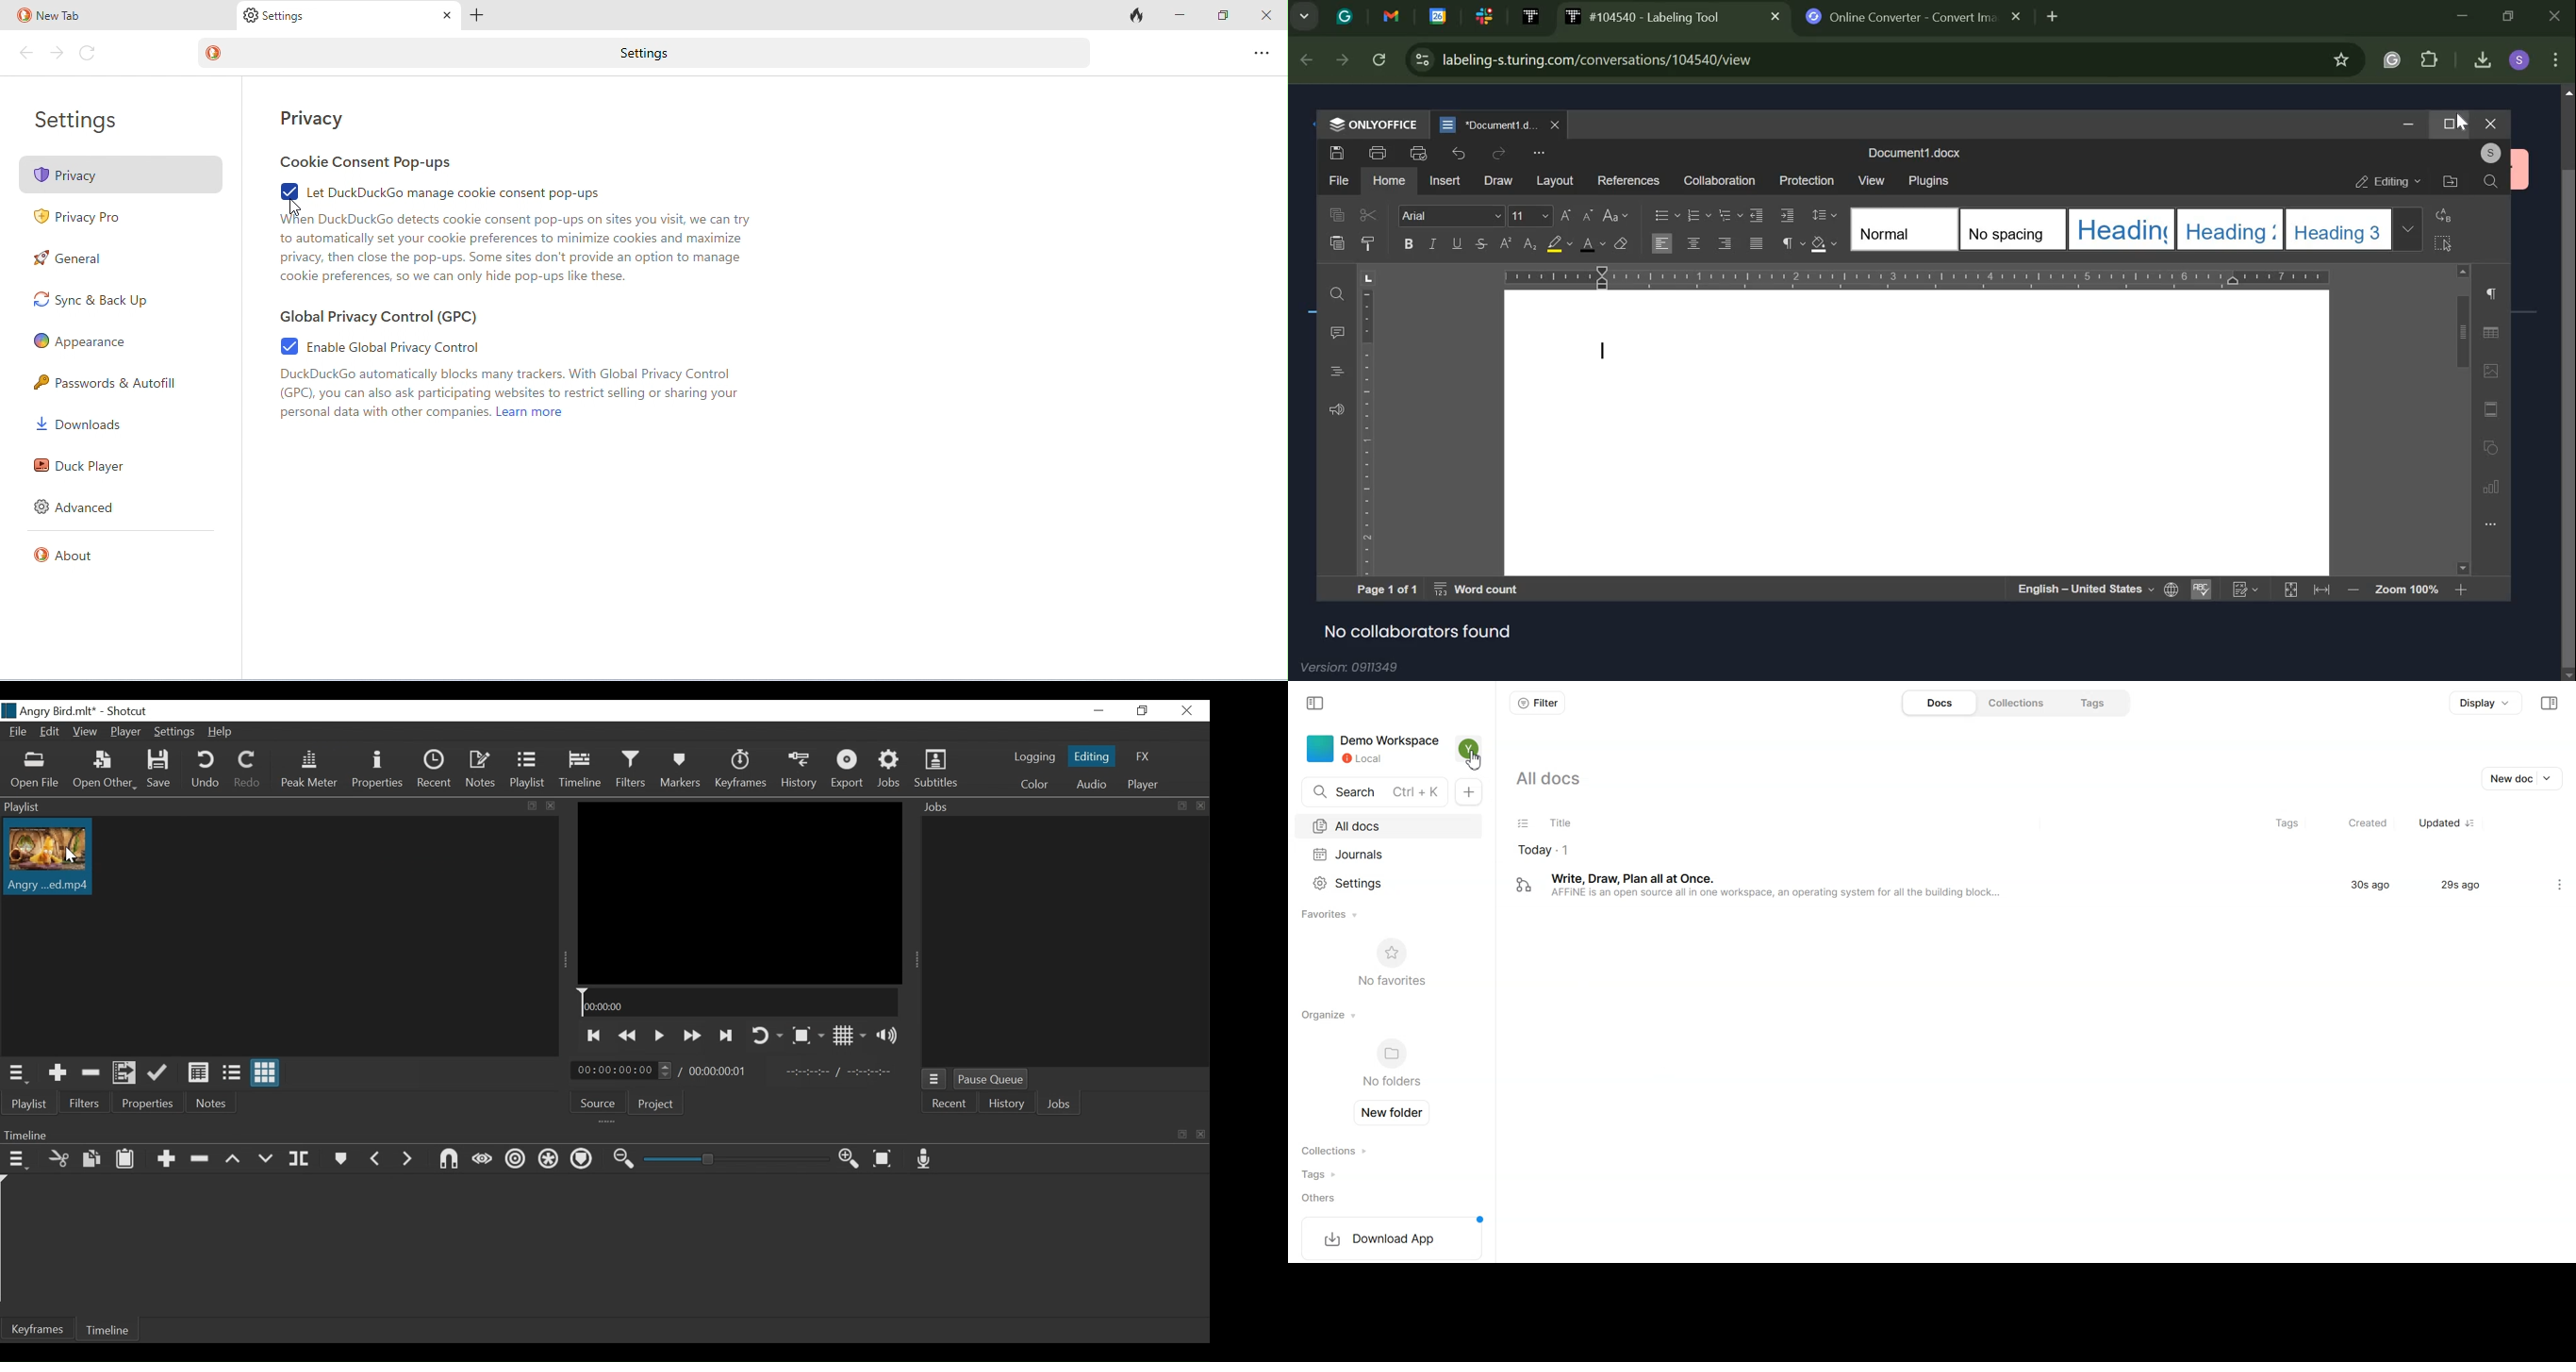 The height and width of the screenshot is (1372, 2576). What do you see at coordinates (2492, 409) in the screenshot?
I see `Header and footer` at bounding box center [2492, 409].